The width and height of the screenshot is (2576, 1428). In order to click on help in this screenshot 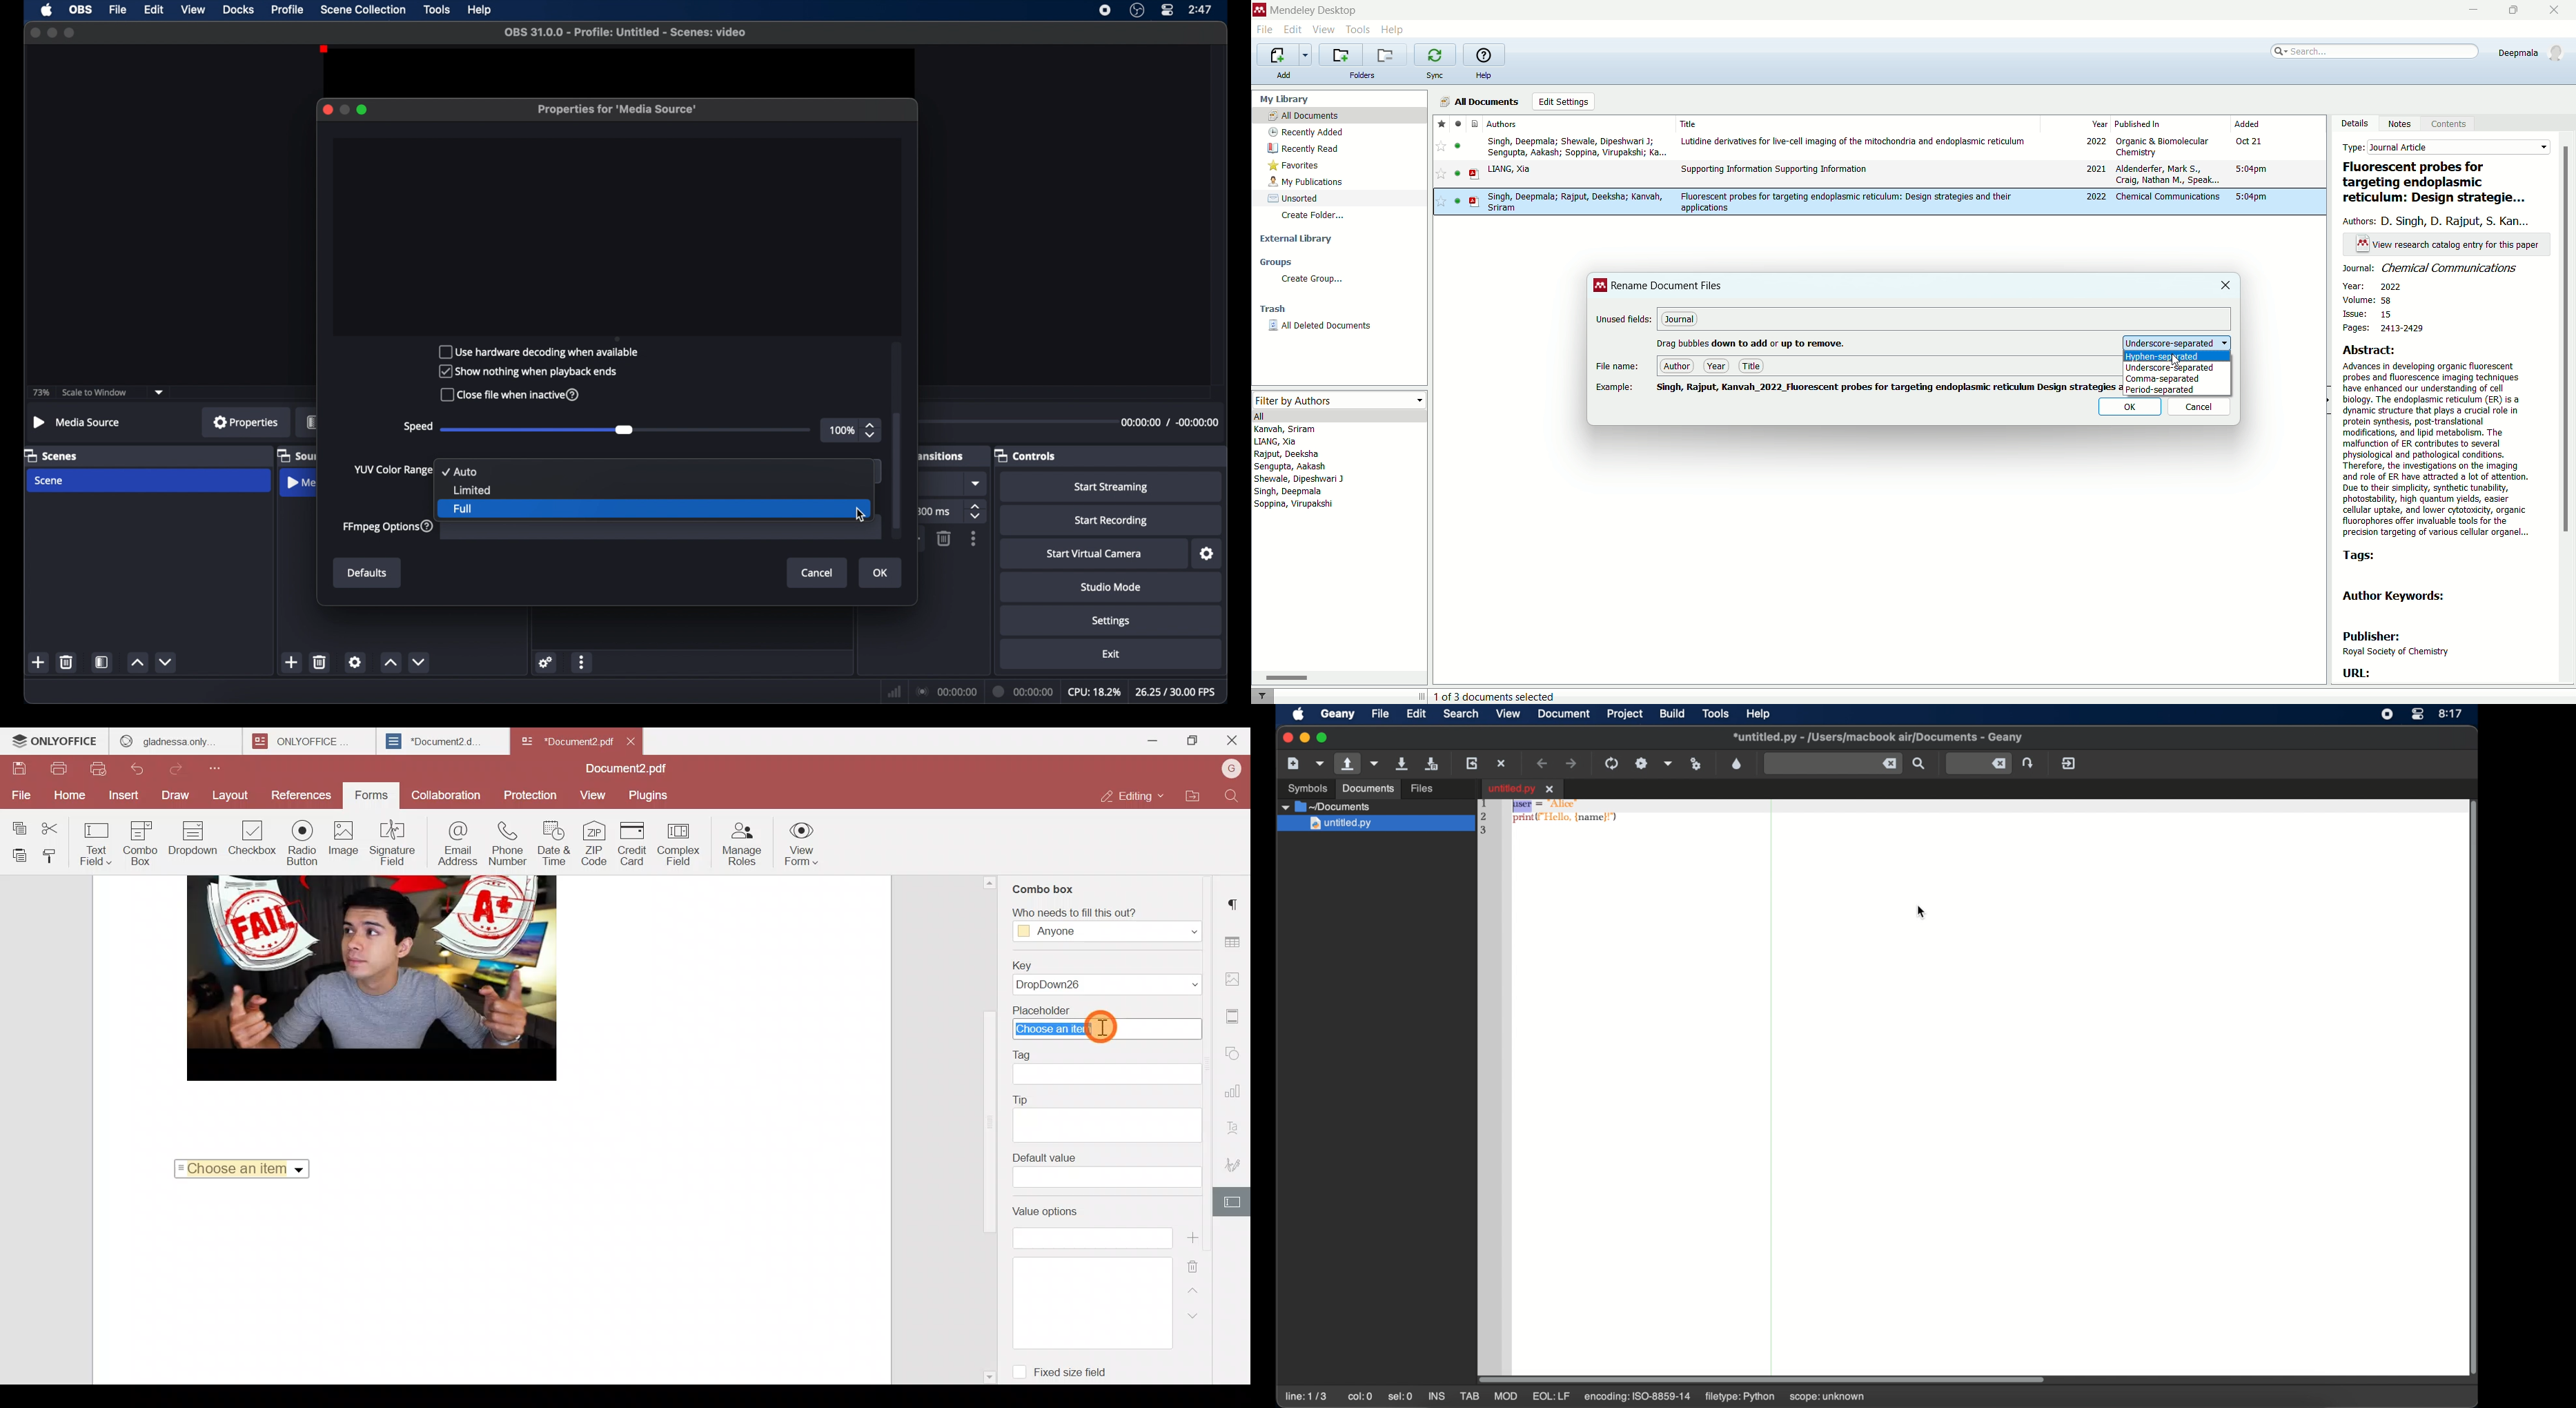, I will do `click(1393, 30)`.